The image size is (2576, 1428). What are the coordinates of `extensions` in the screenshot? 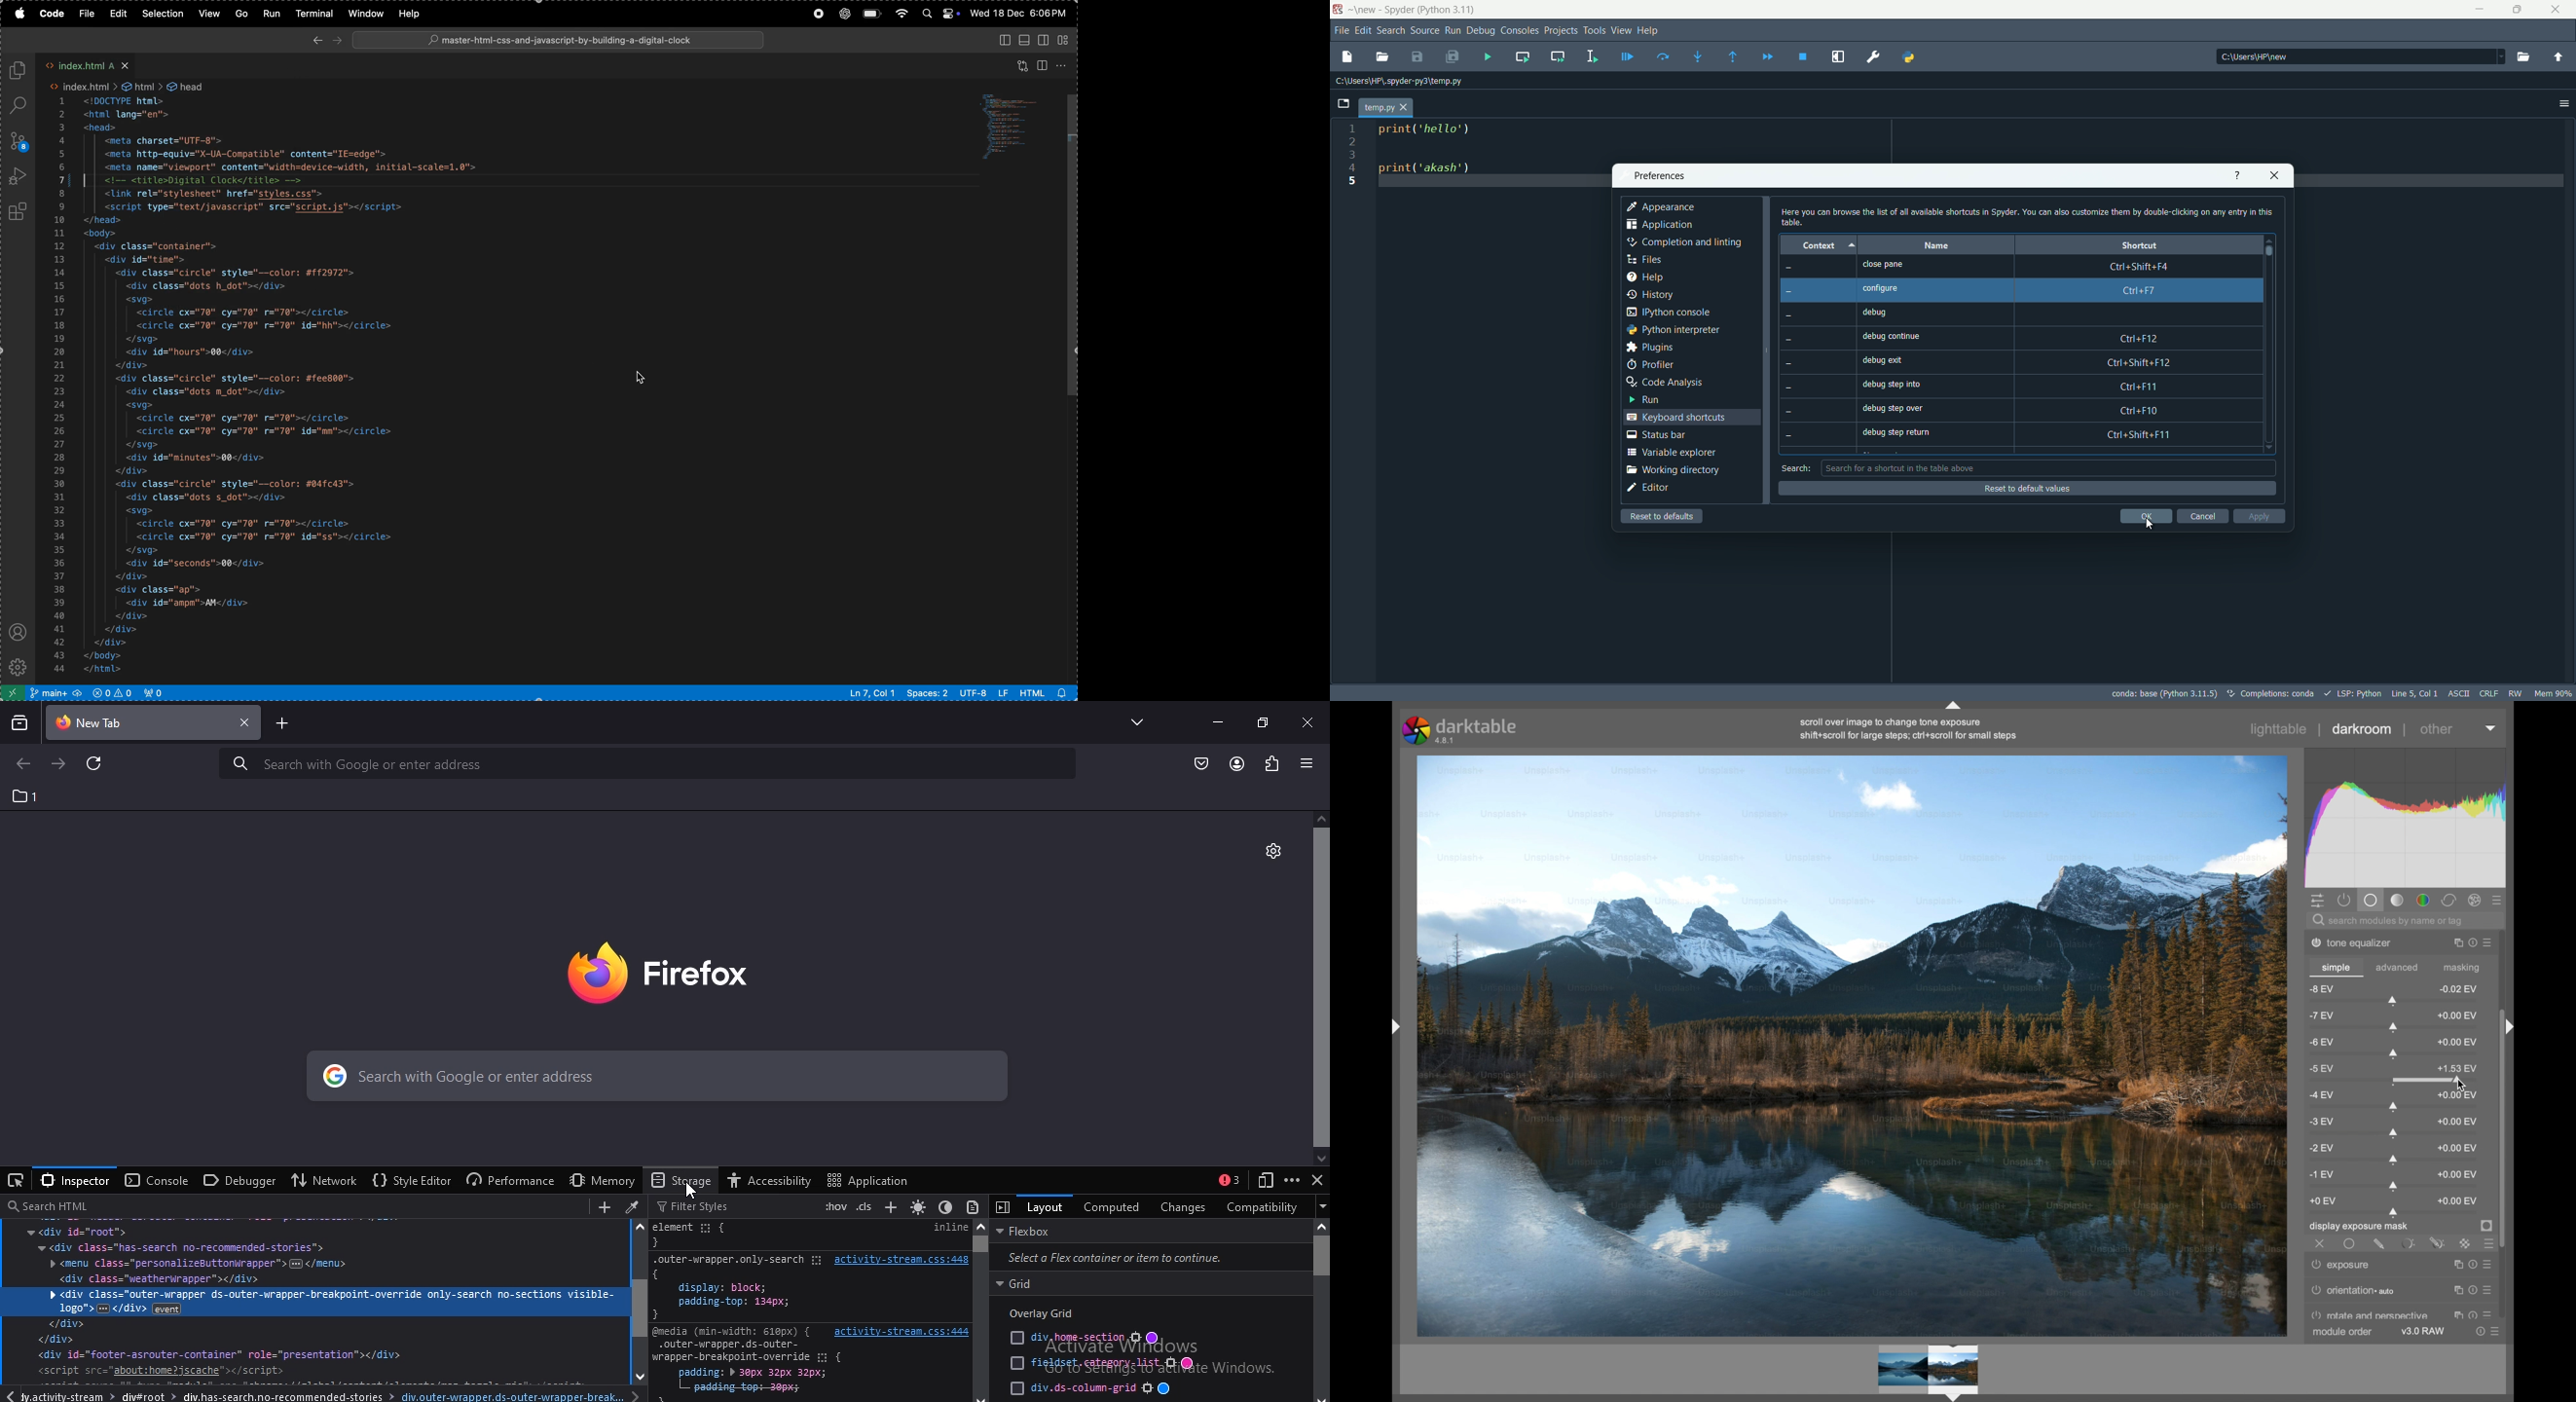 It's located at (20, 211).